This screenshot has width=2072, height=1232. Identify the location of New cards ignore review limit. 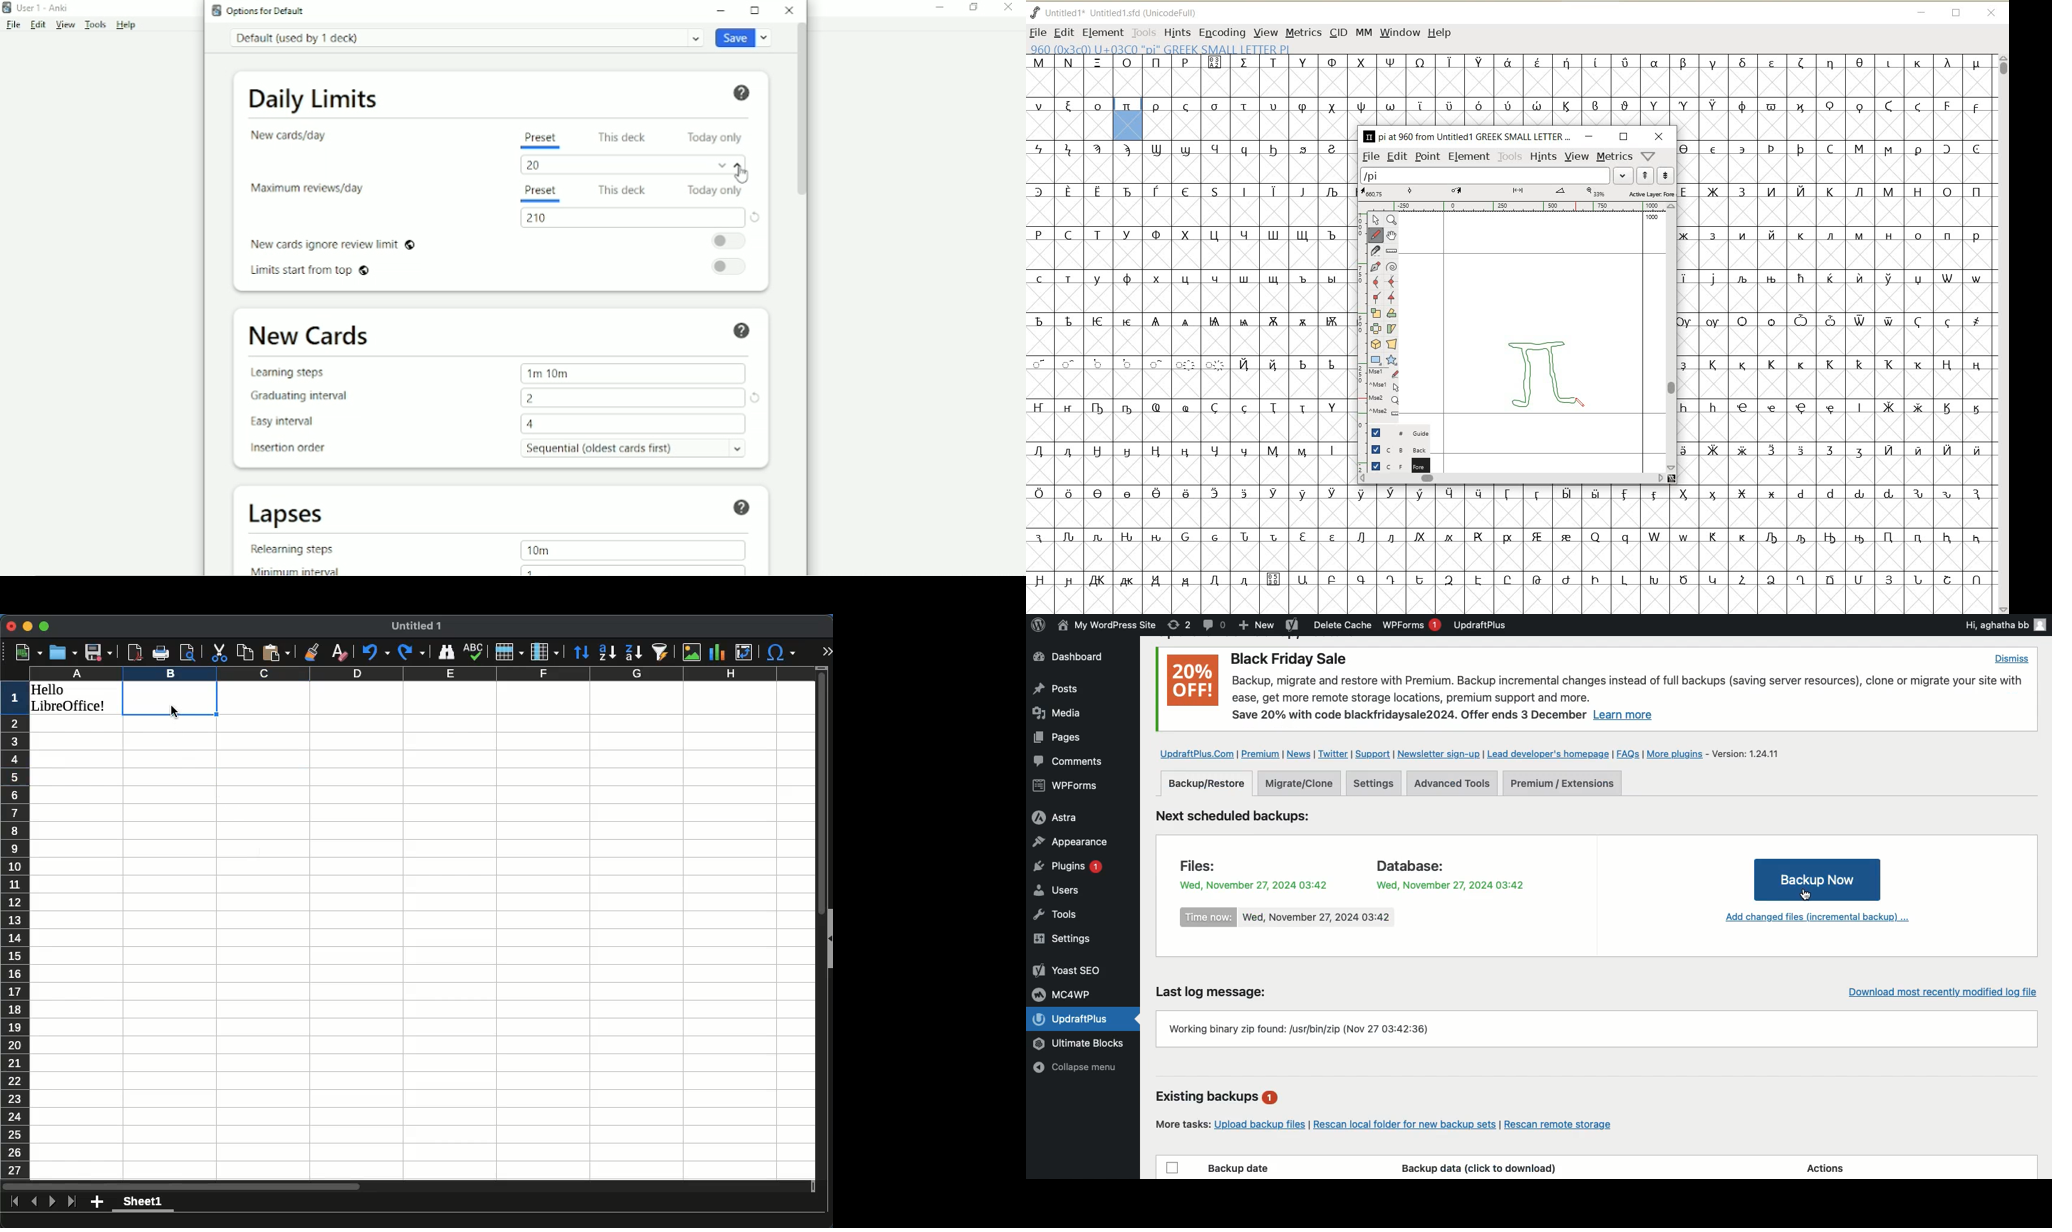
(334, 245).